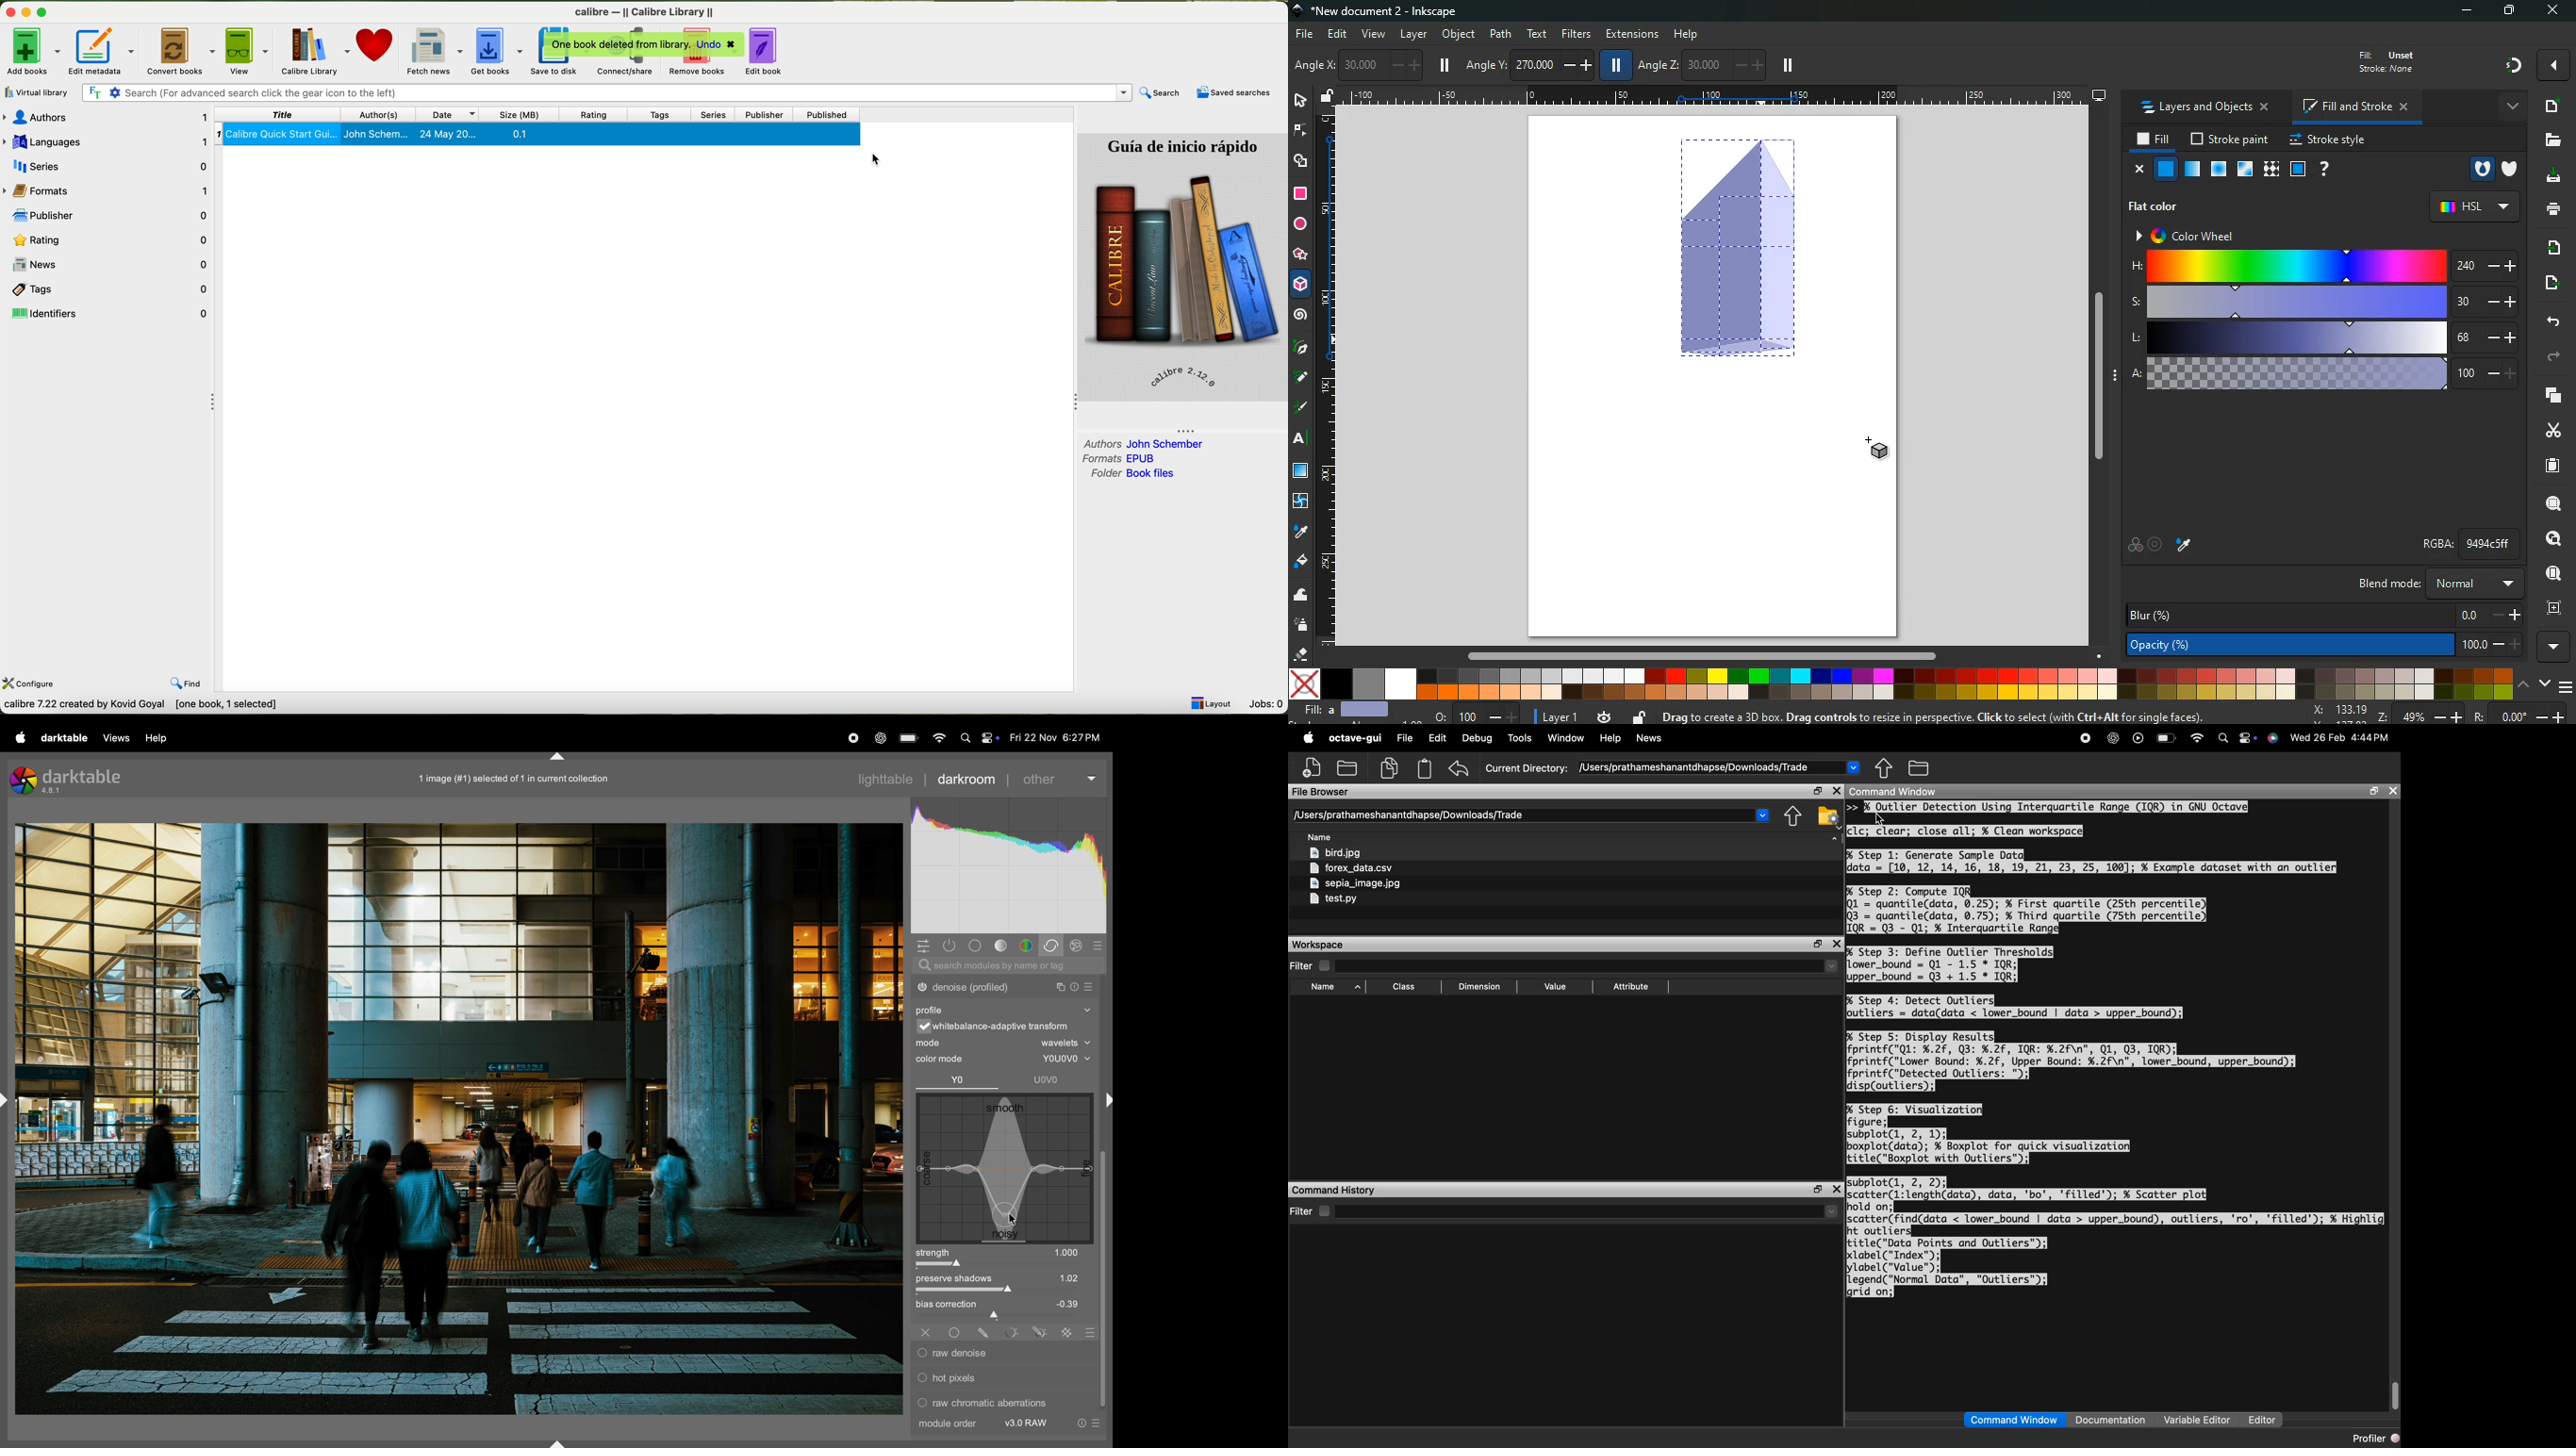 Image resolution: width=2576 pixels, height=1456 pixels. What do you see at coordinates (434, 51) in the screenshot?
I see `fletch news` at bounding box center [434, 51].